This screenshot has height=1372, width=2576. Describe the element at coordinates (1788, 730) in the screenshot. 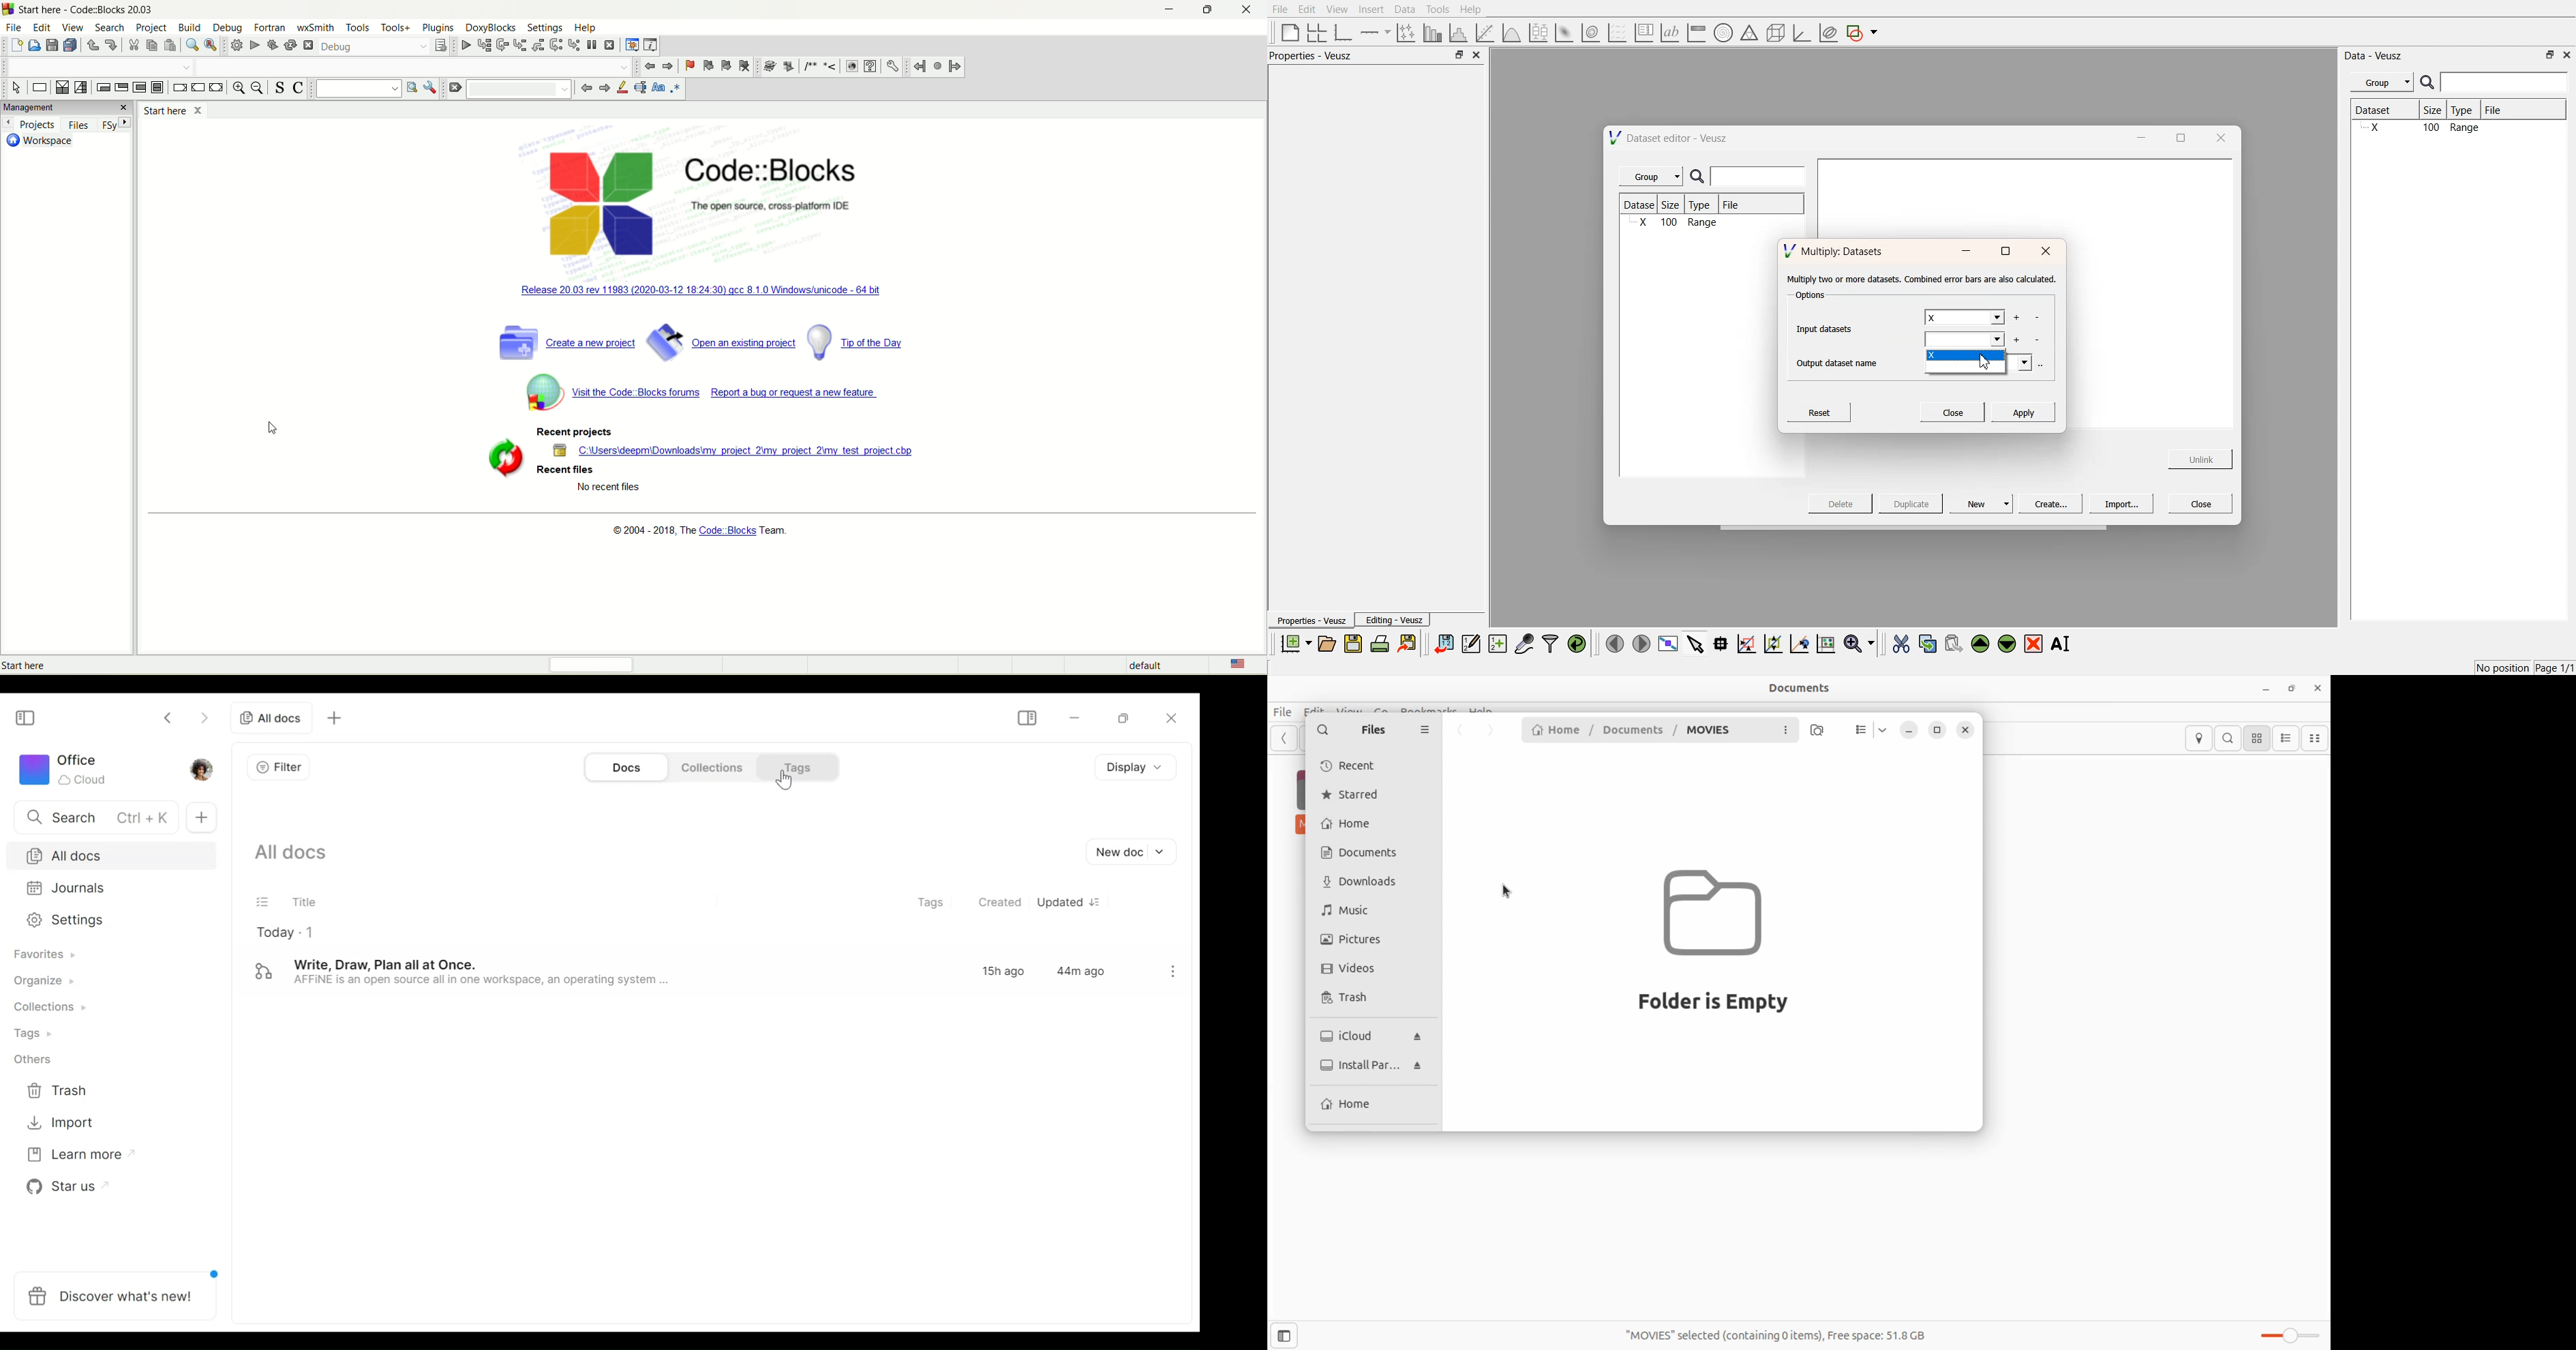

I see `Options` at that location.